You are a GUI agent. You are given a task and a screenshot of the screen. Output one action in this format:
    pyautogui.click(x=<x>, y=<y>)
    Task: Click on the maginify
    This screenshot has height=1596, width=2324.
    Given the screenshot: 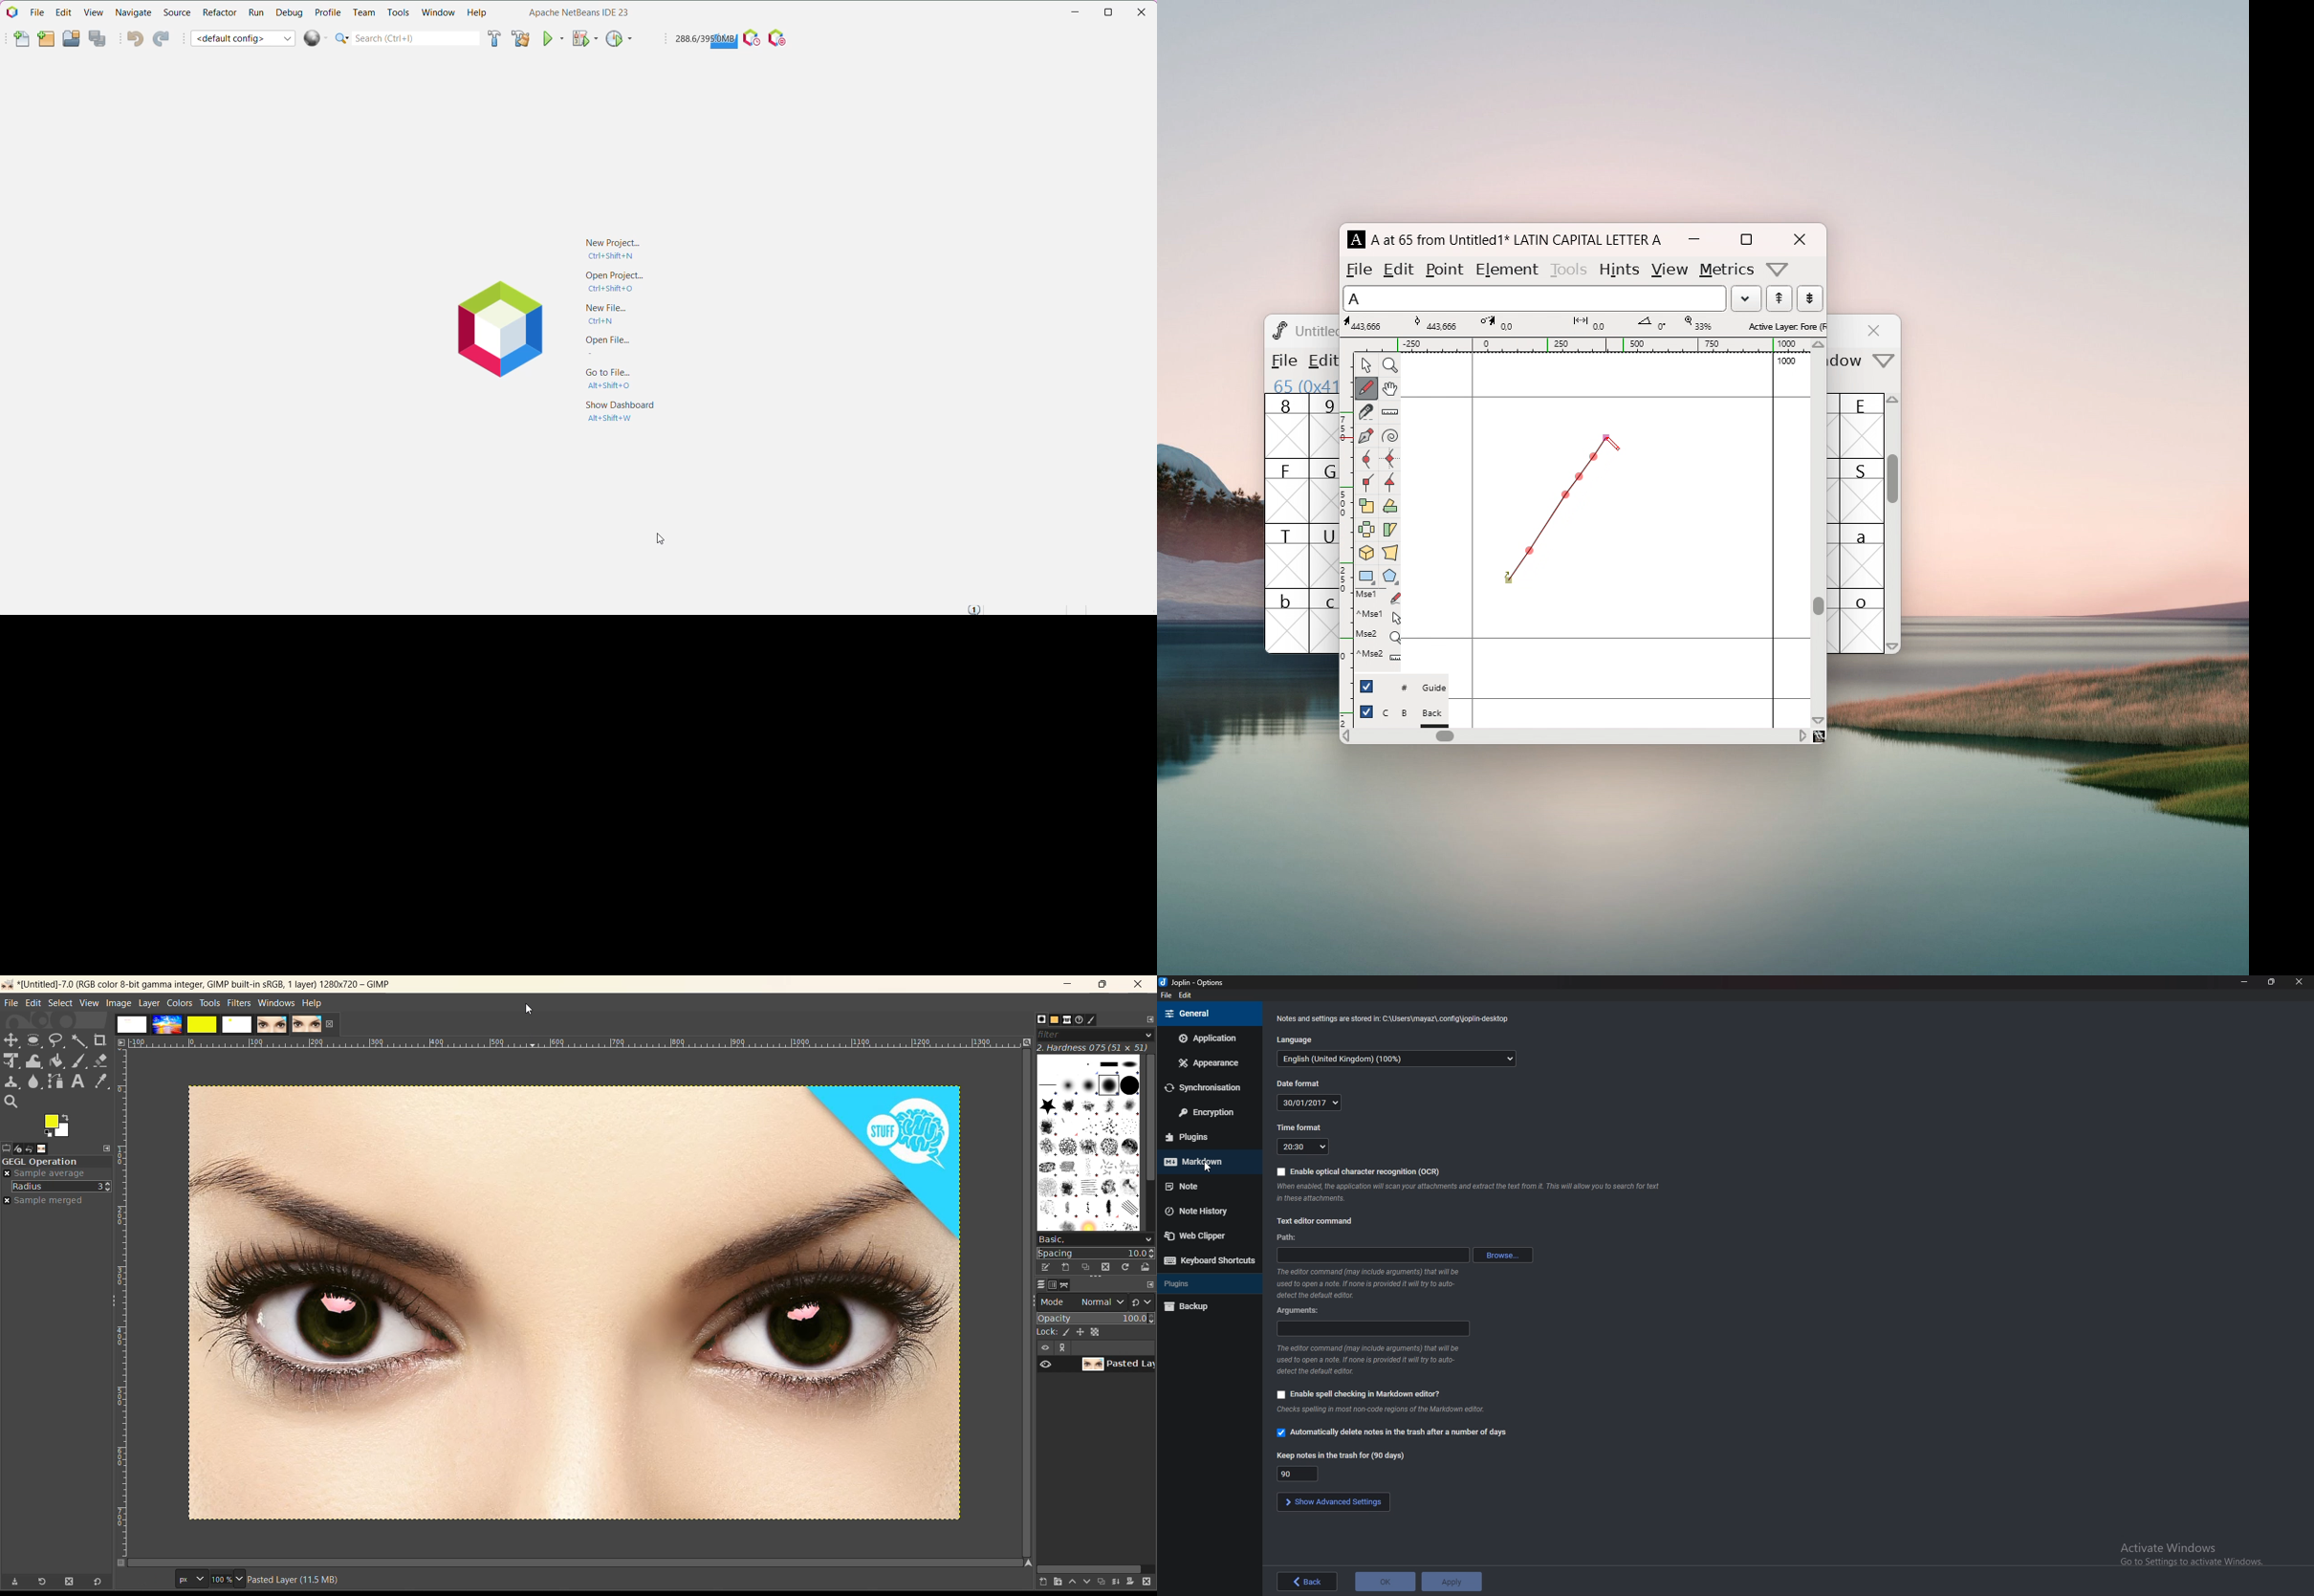 What is the action you would take?
    pyautogui.click(x=1390, y=365)
    